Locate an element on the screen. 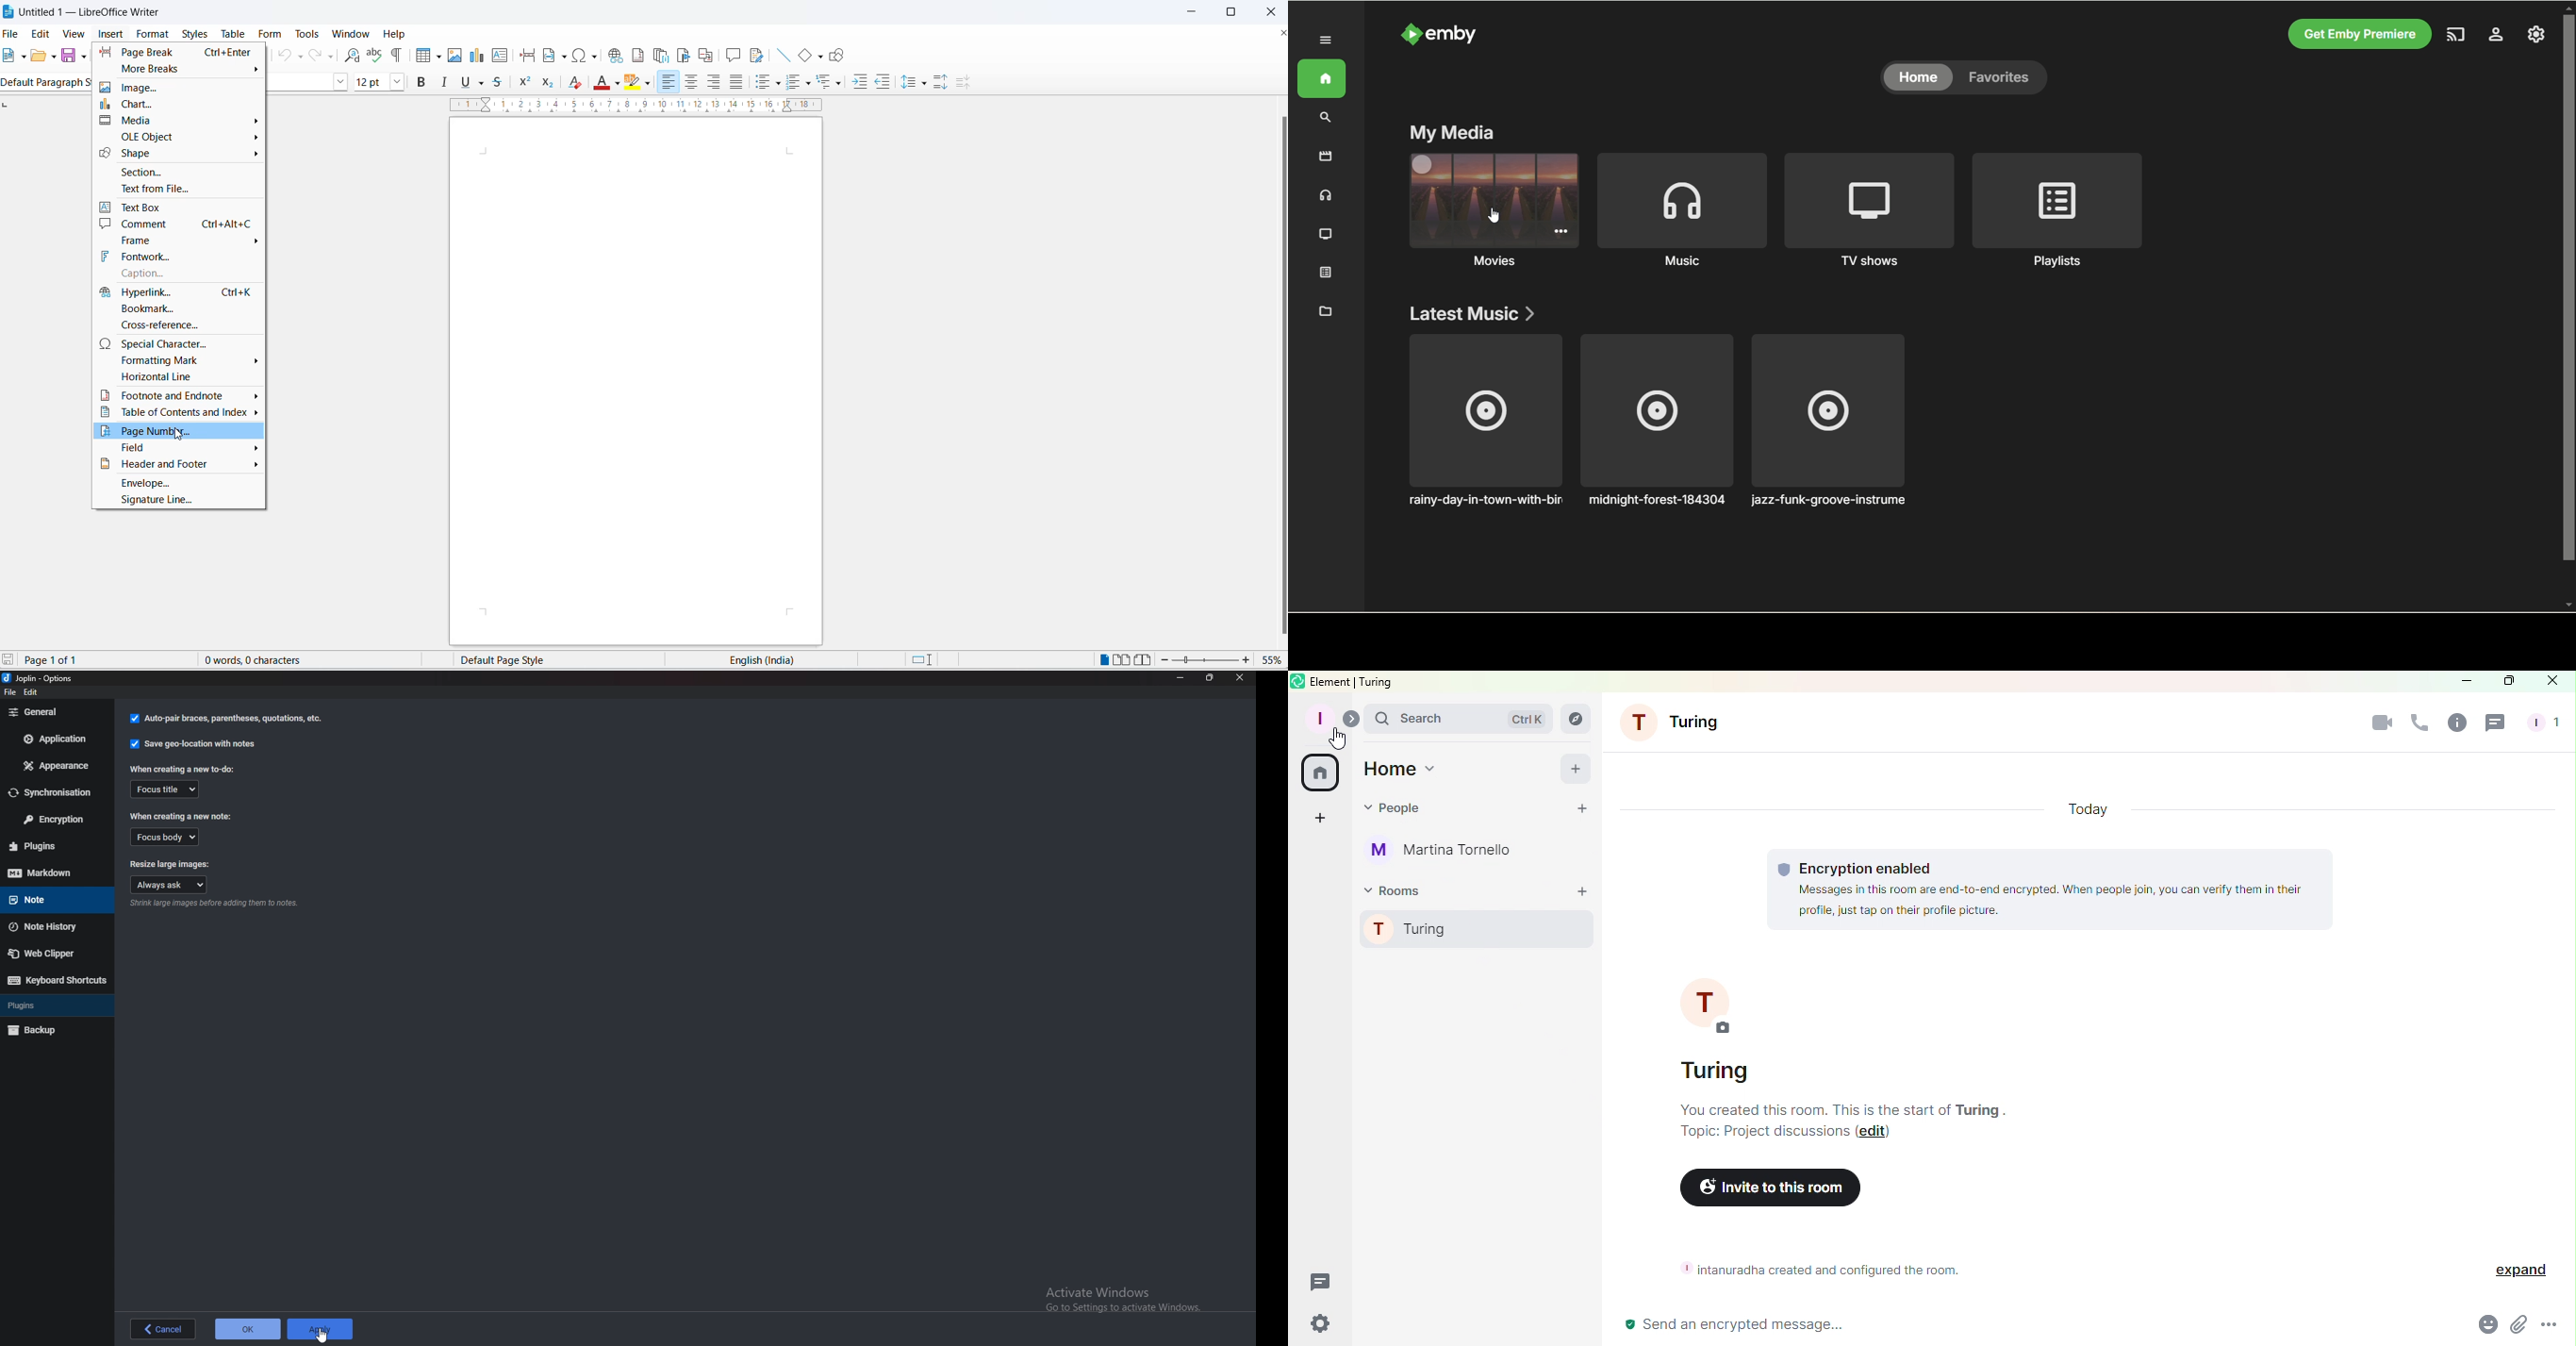 Image resolution: width=2576 pixels, height=1372 pixels. file is located at coordinates (11, 694).